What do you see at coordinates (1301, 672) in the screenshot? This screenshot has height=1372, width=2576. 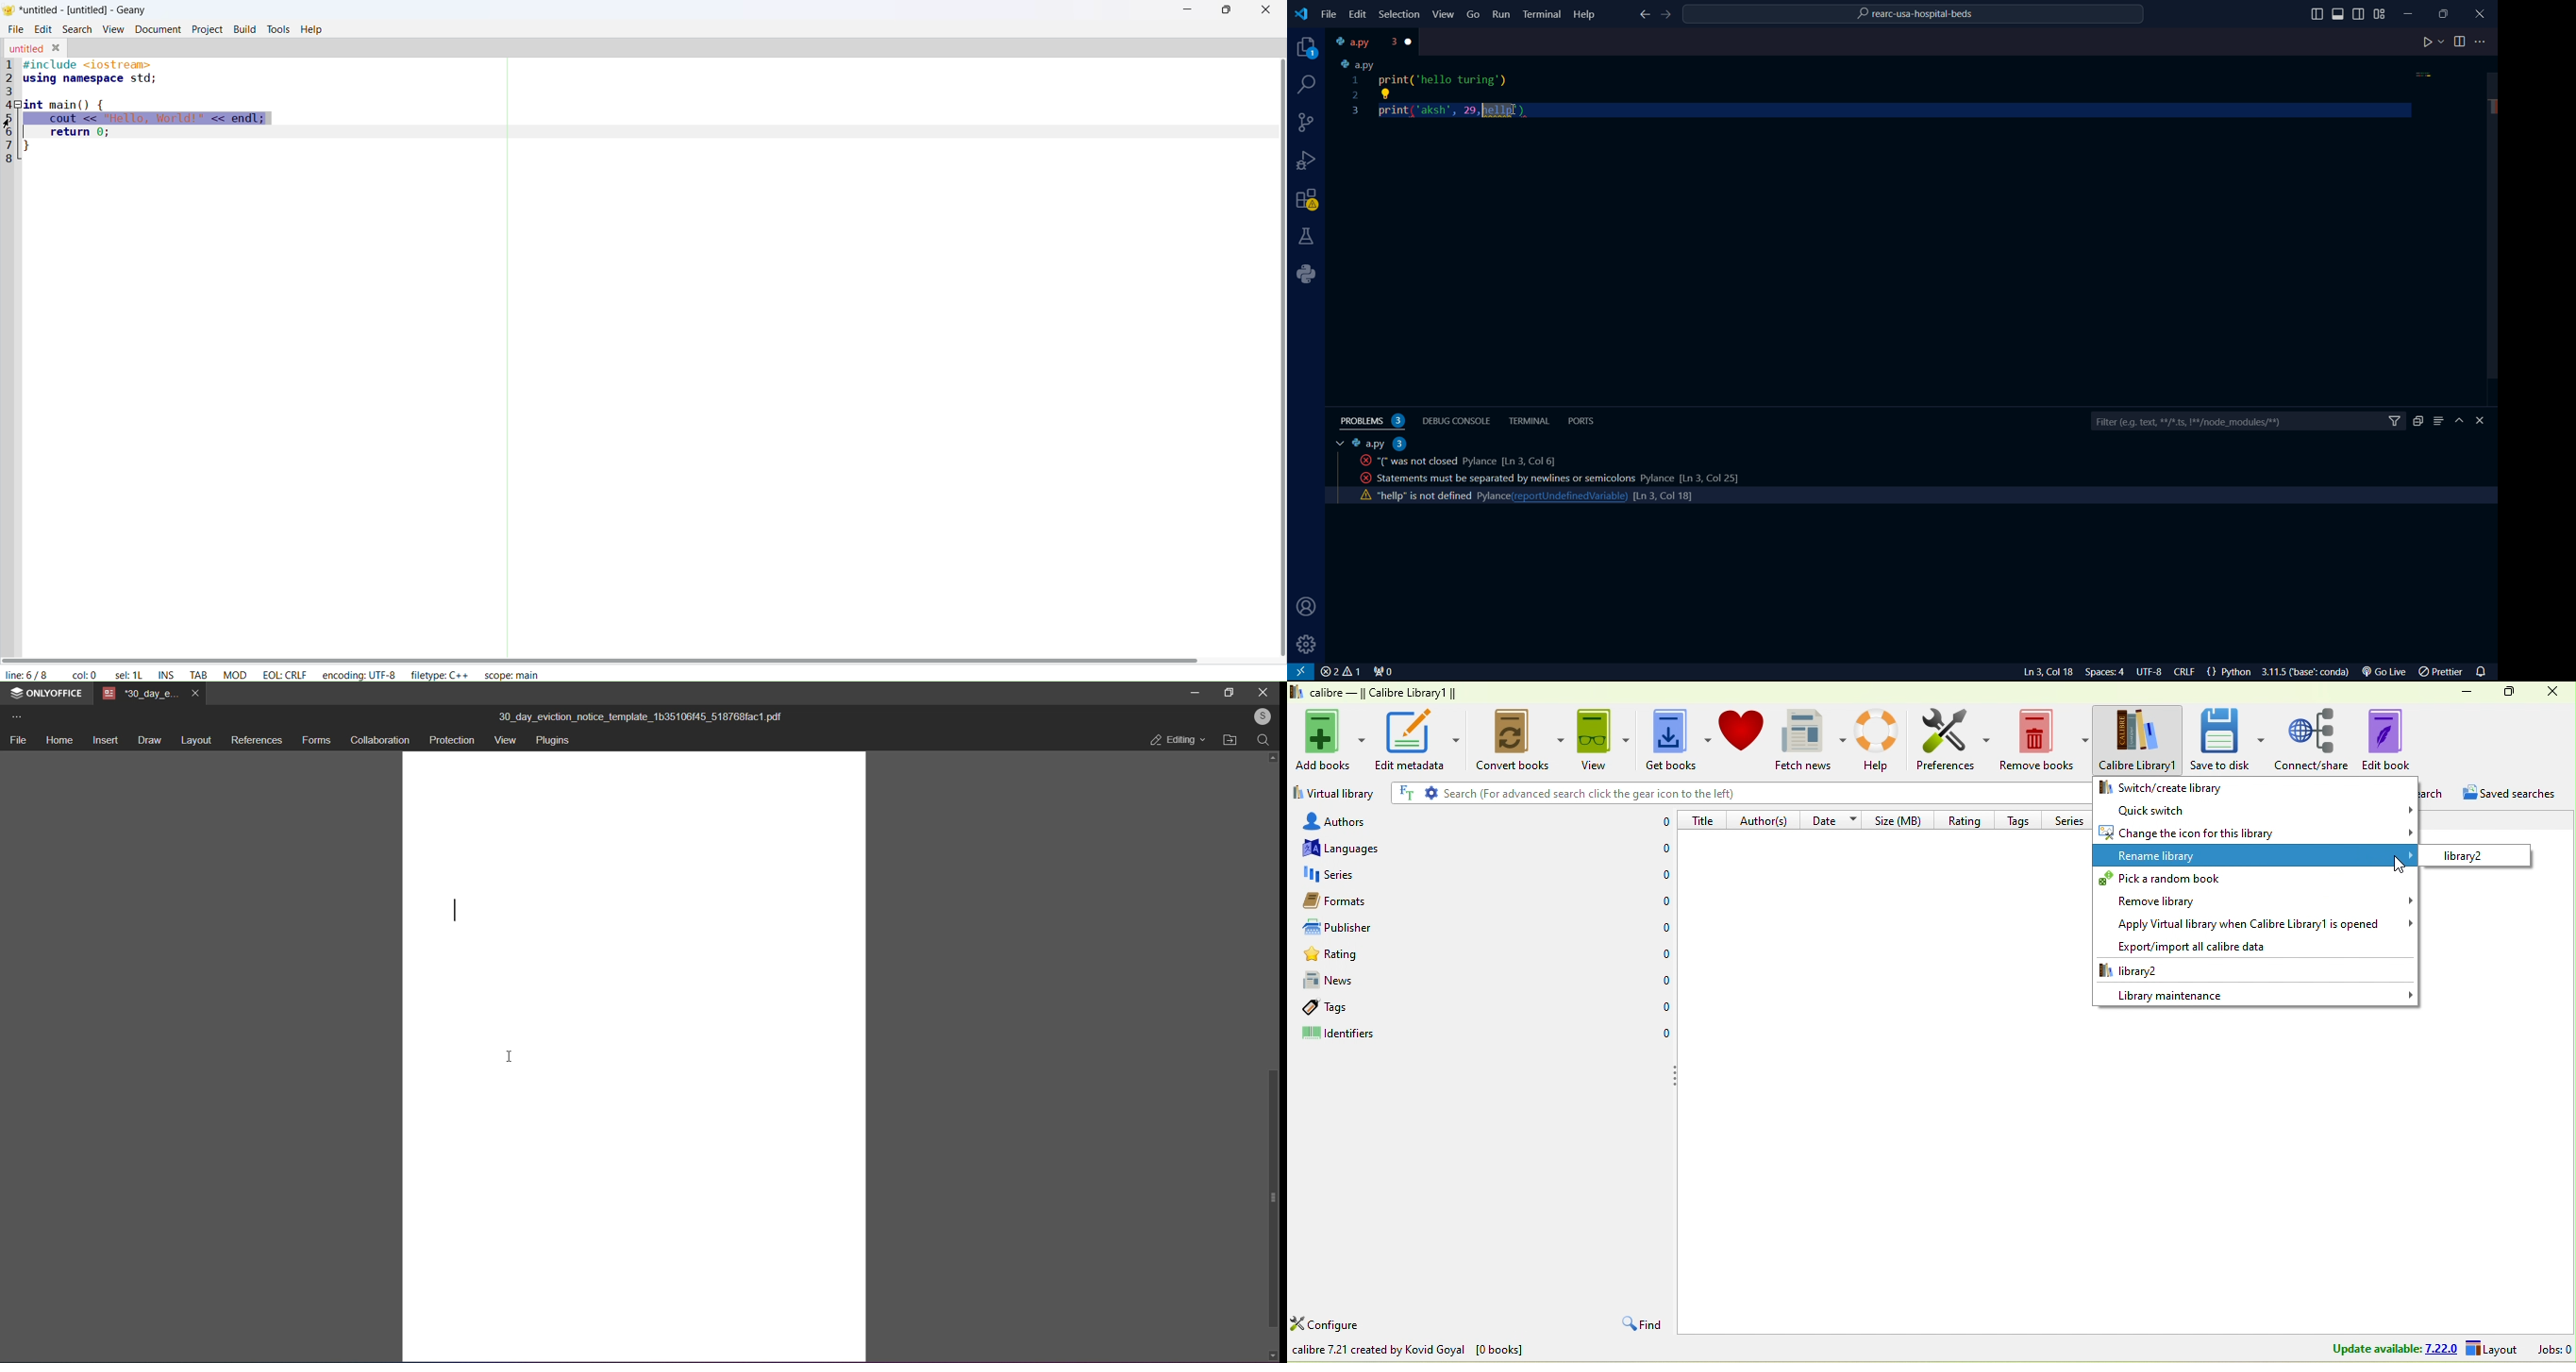 I see `VS` at bounding box center [1301, 672].